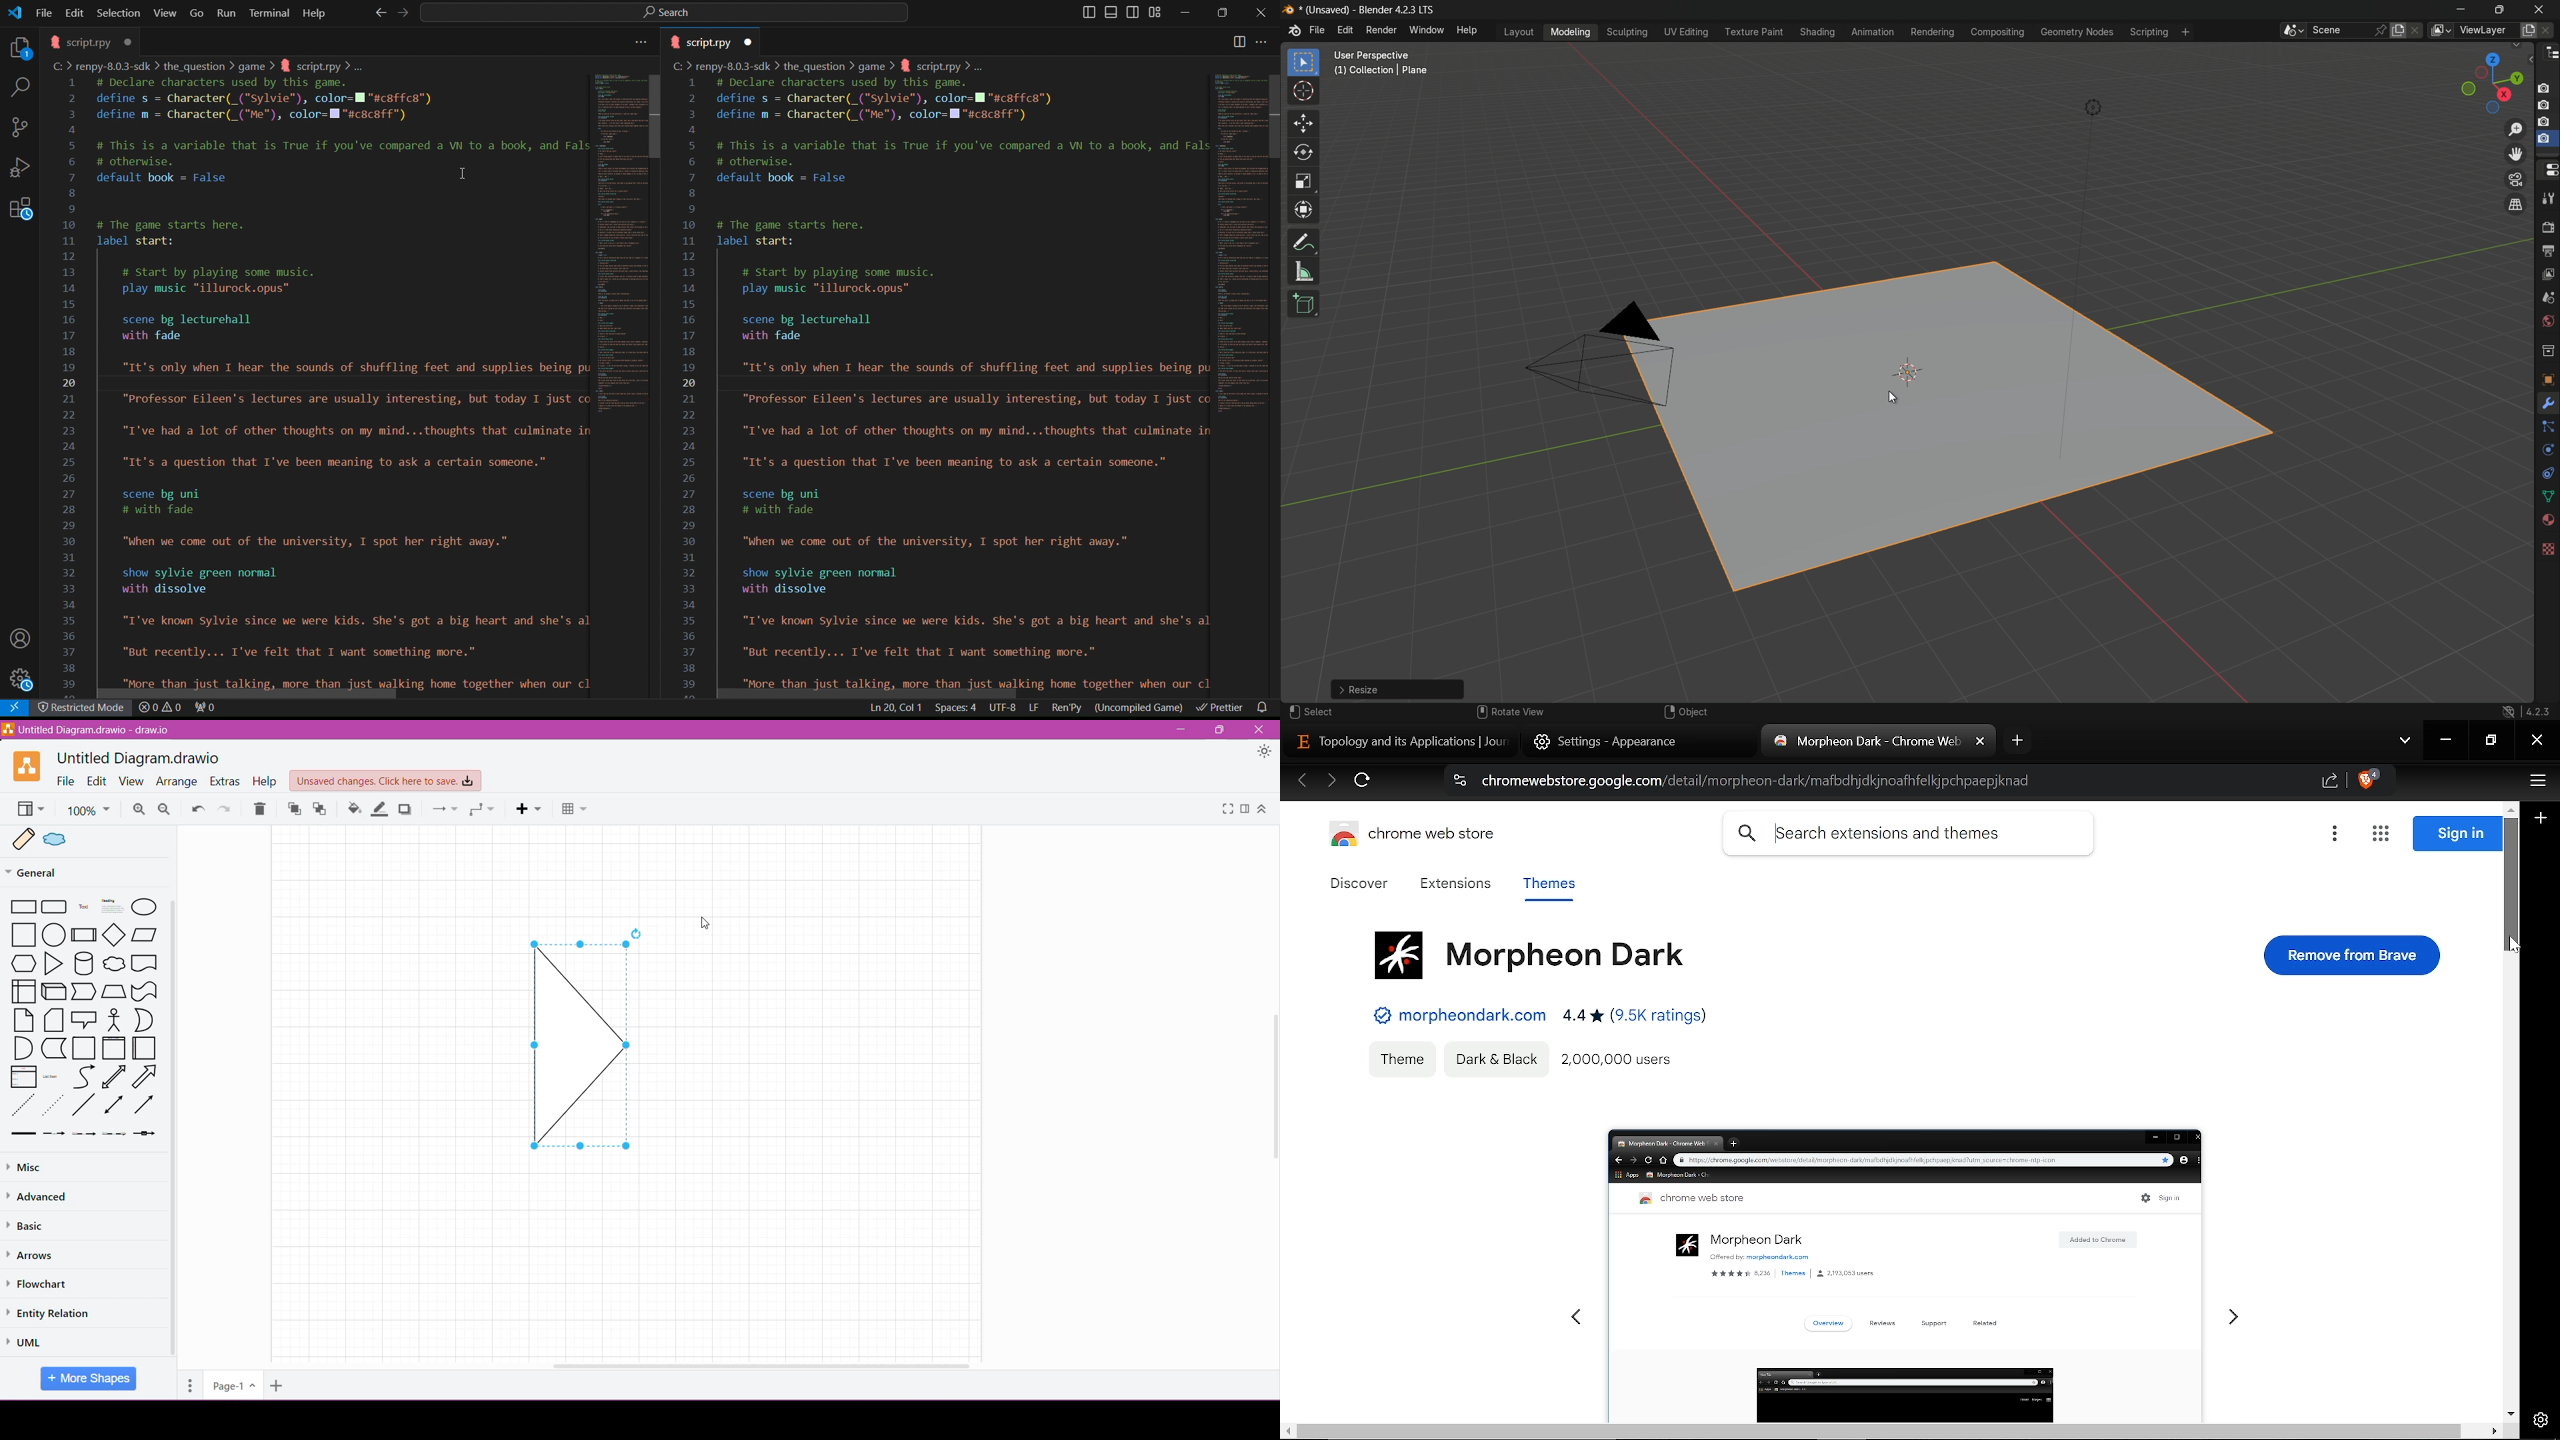 This screenshot has height=1456, width=2576. I want to click on output, so click(2547, 249).